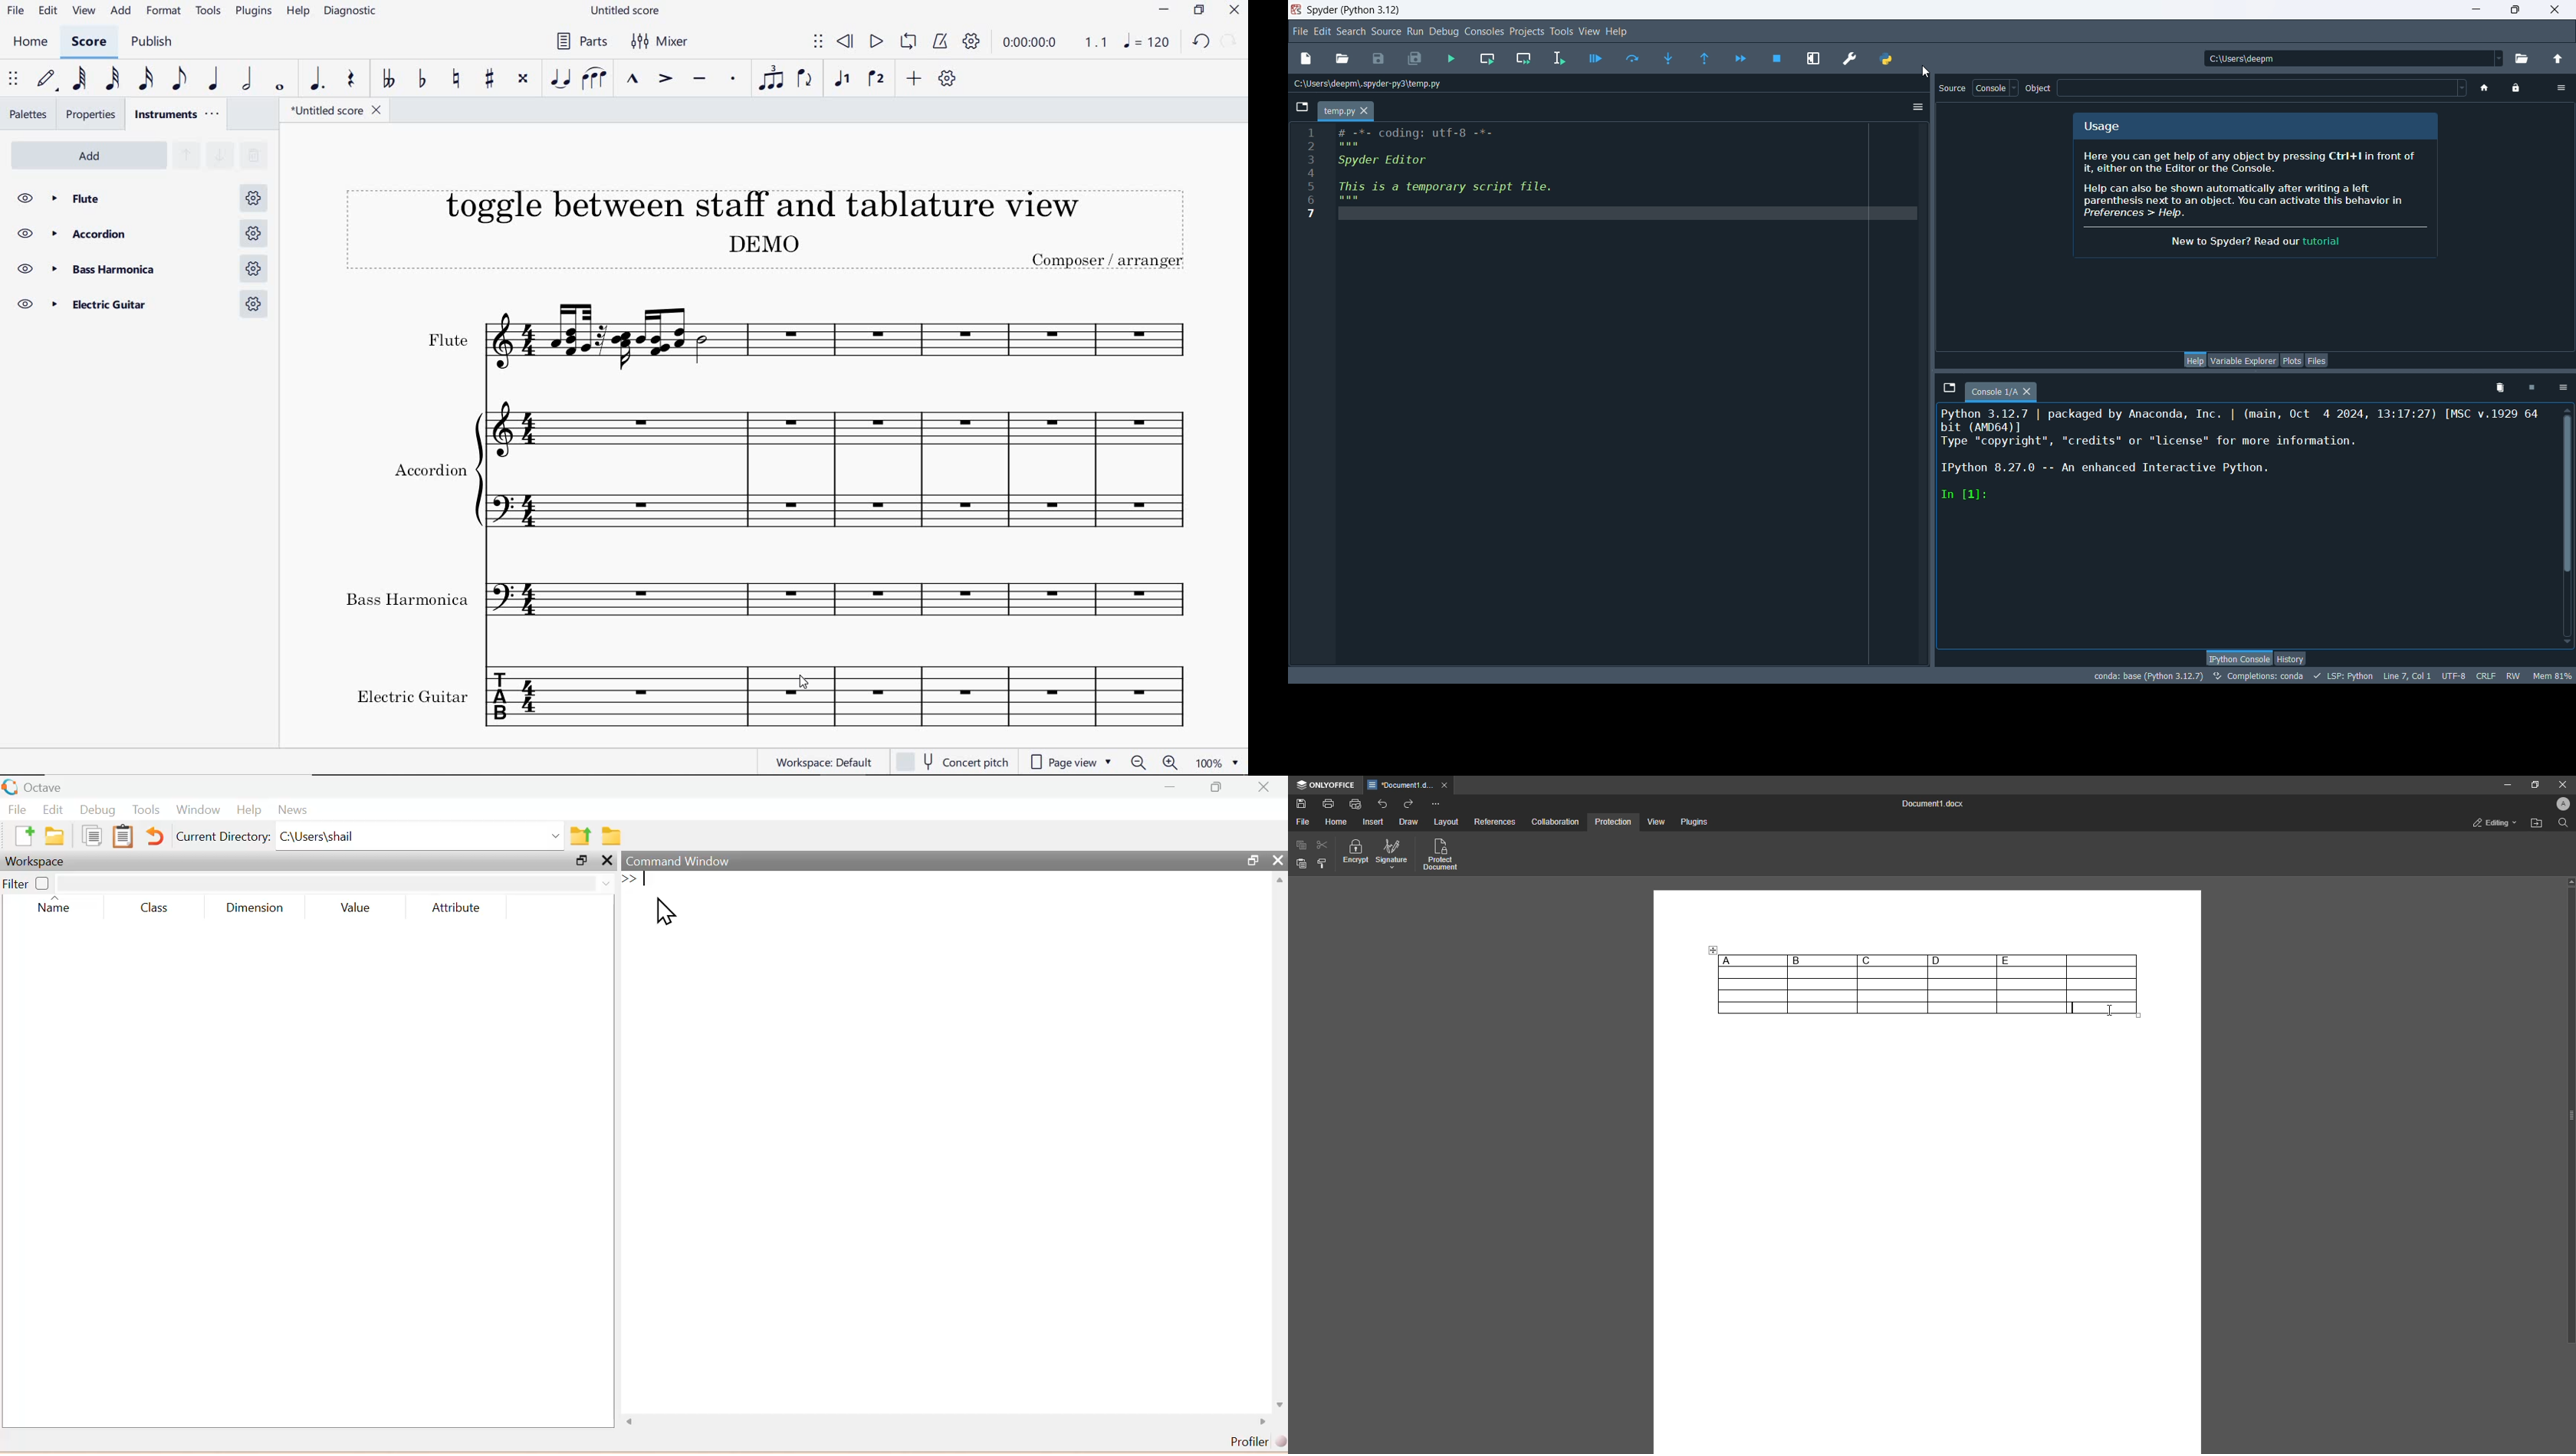 The width and height of the screenshot is (2576, 1456). I want to click on Profiler, so click(1255, 1442).